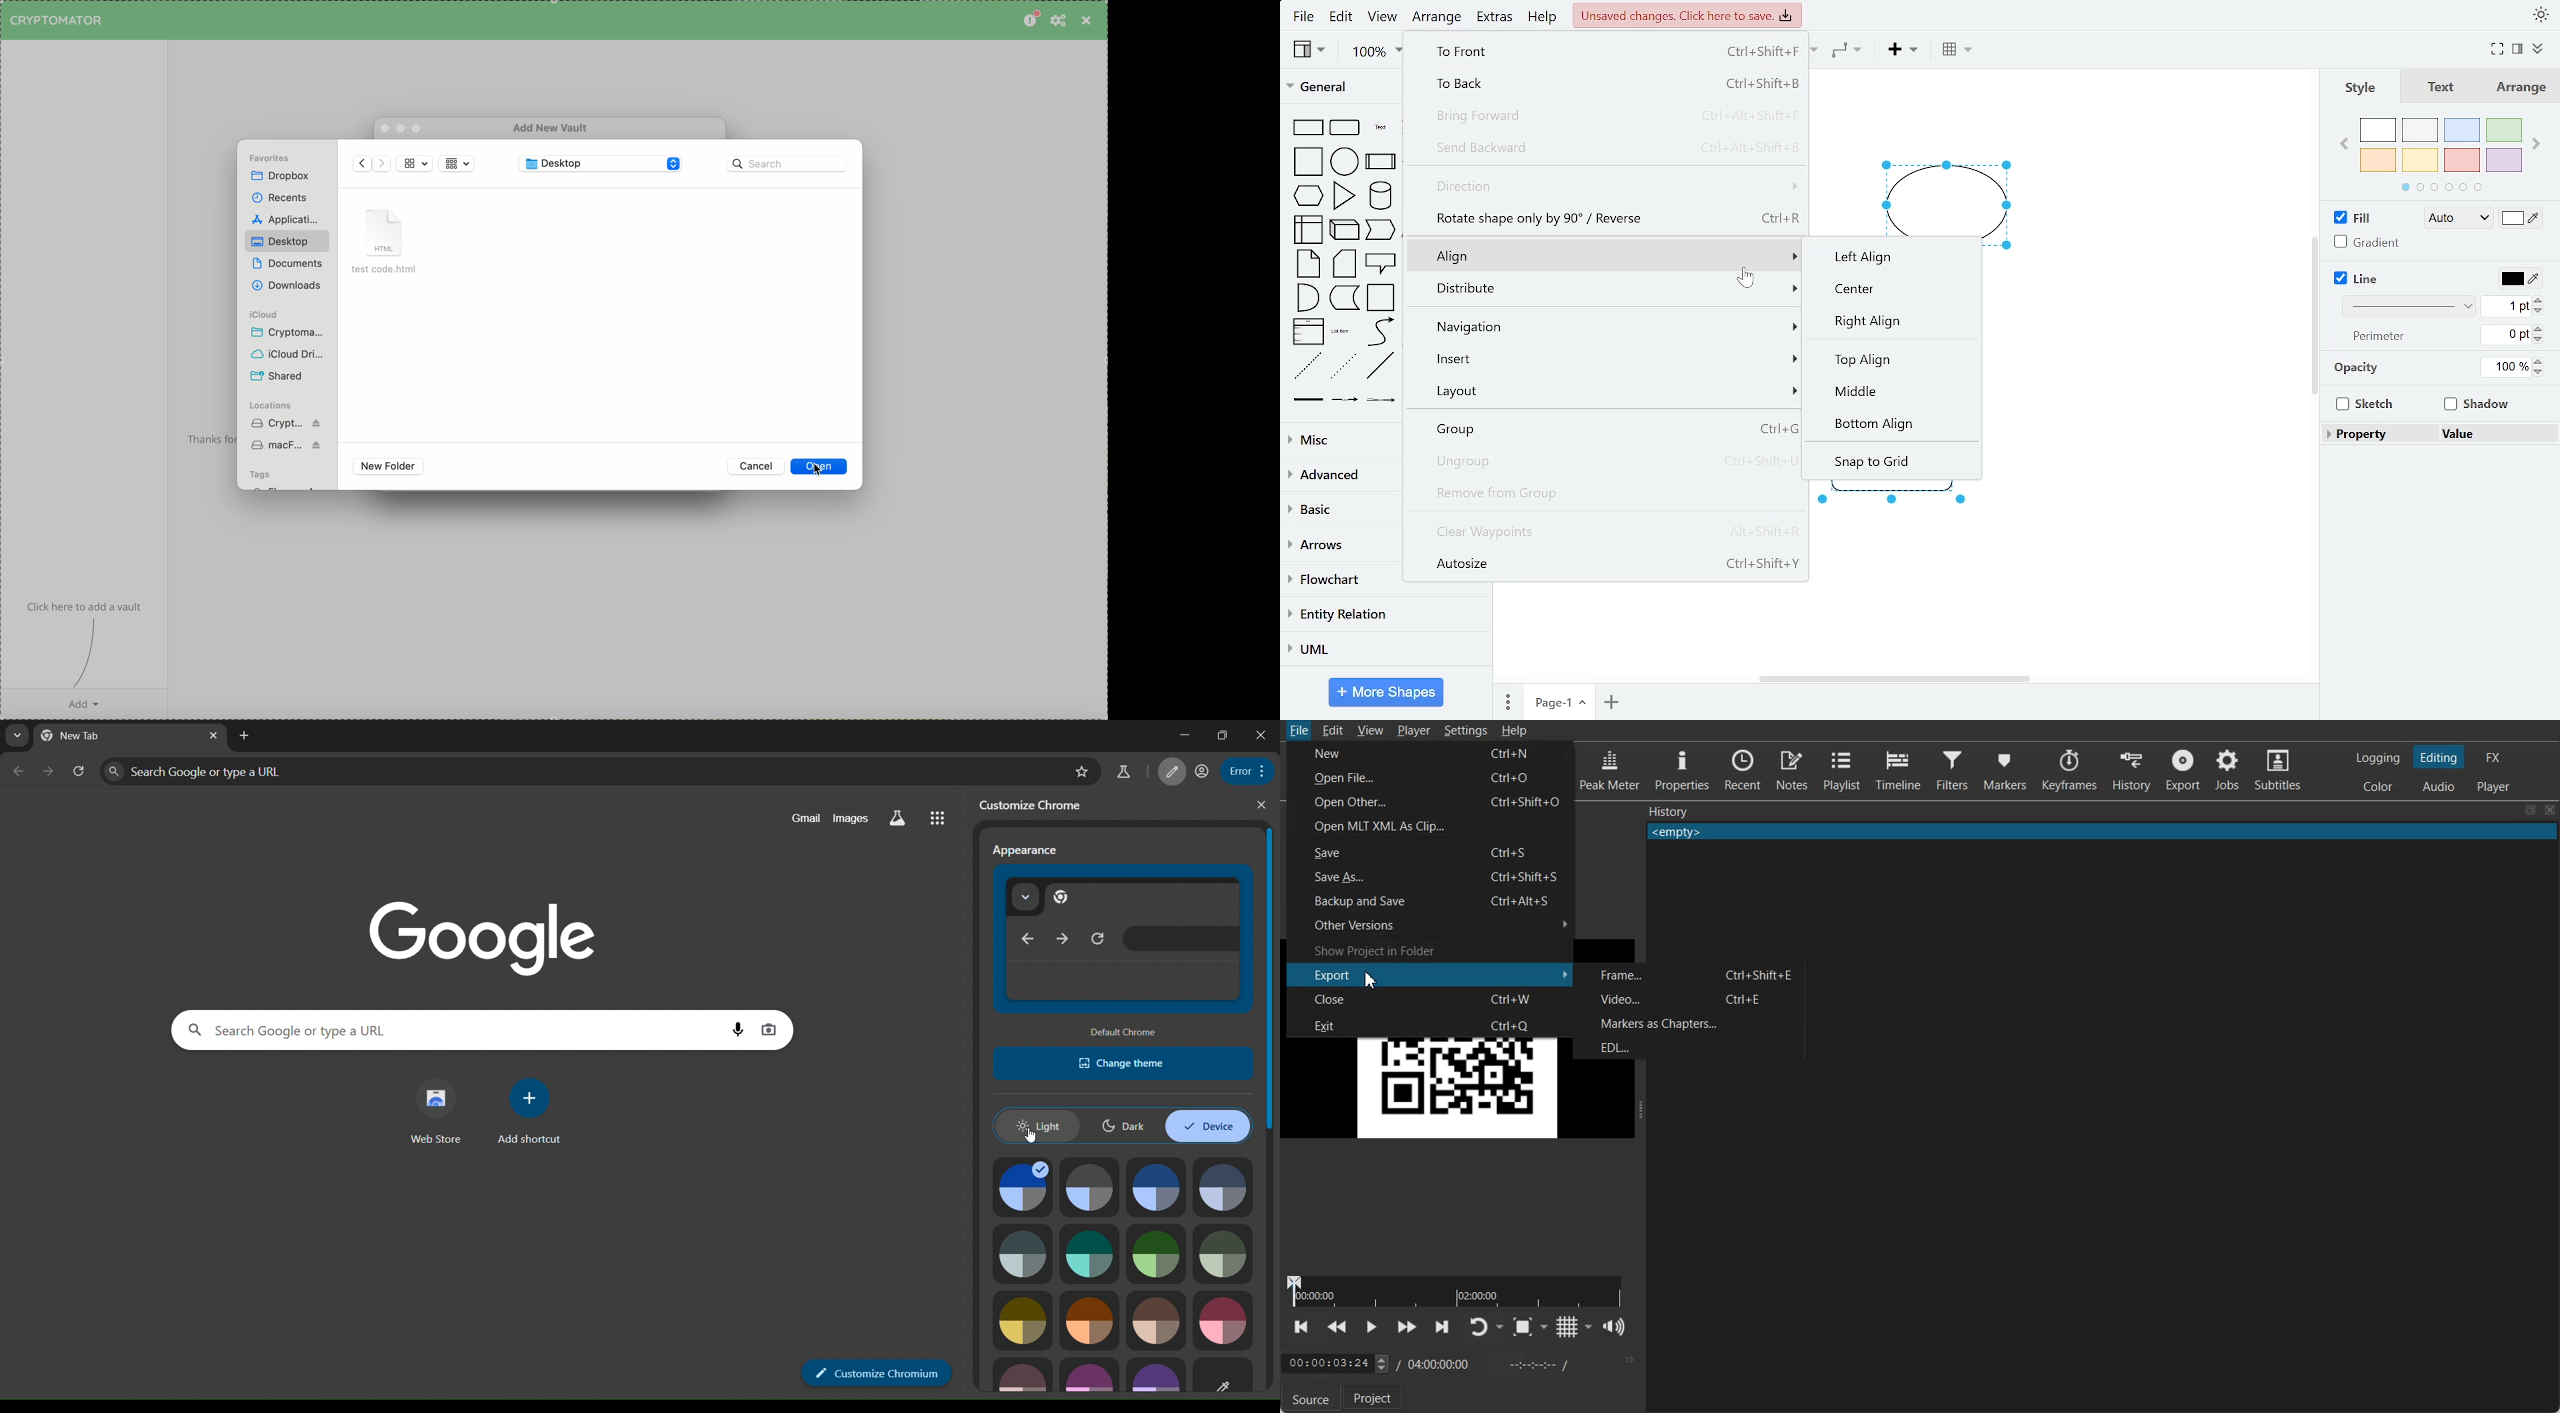 The image size is (2576, 1428). Describe the element at coordinates (1760, 974) in the screenshot. I see `Ctrl+Shift+E` at that location.